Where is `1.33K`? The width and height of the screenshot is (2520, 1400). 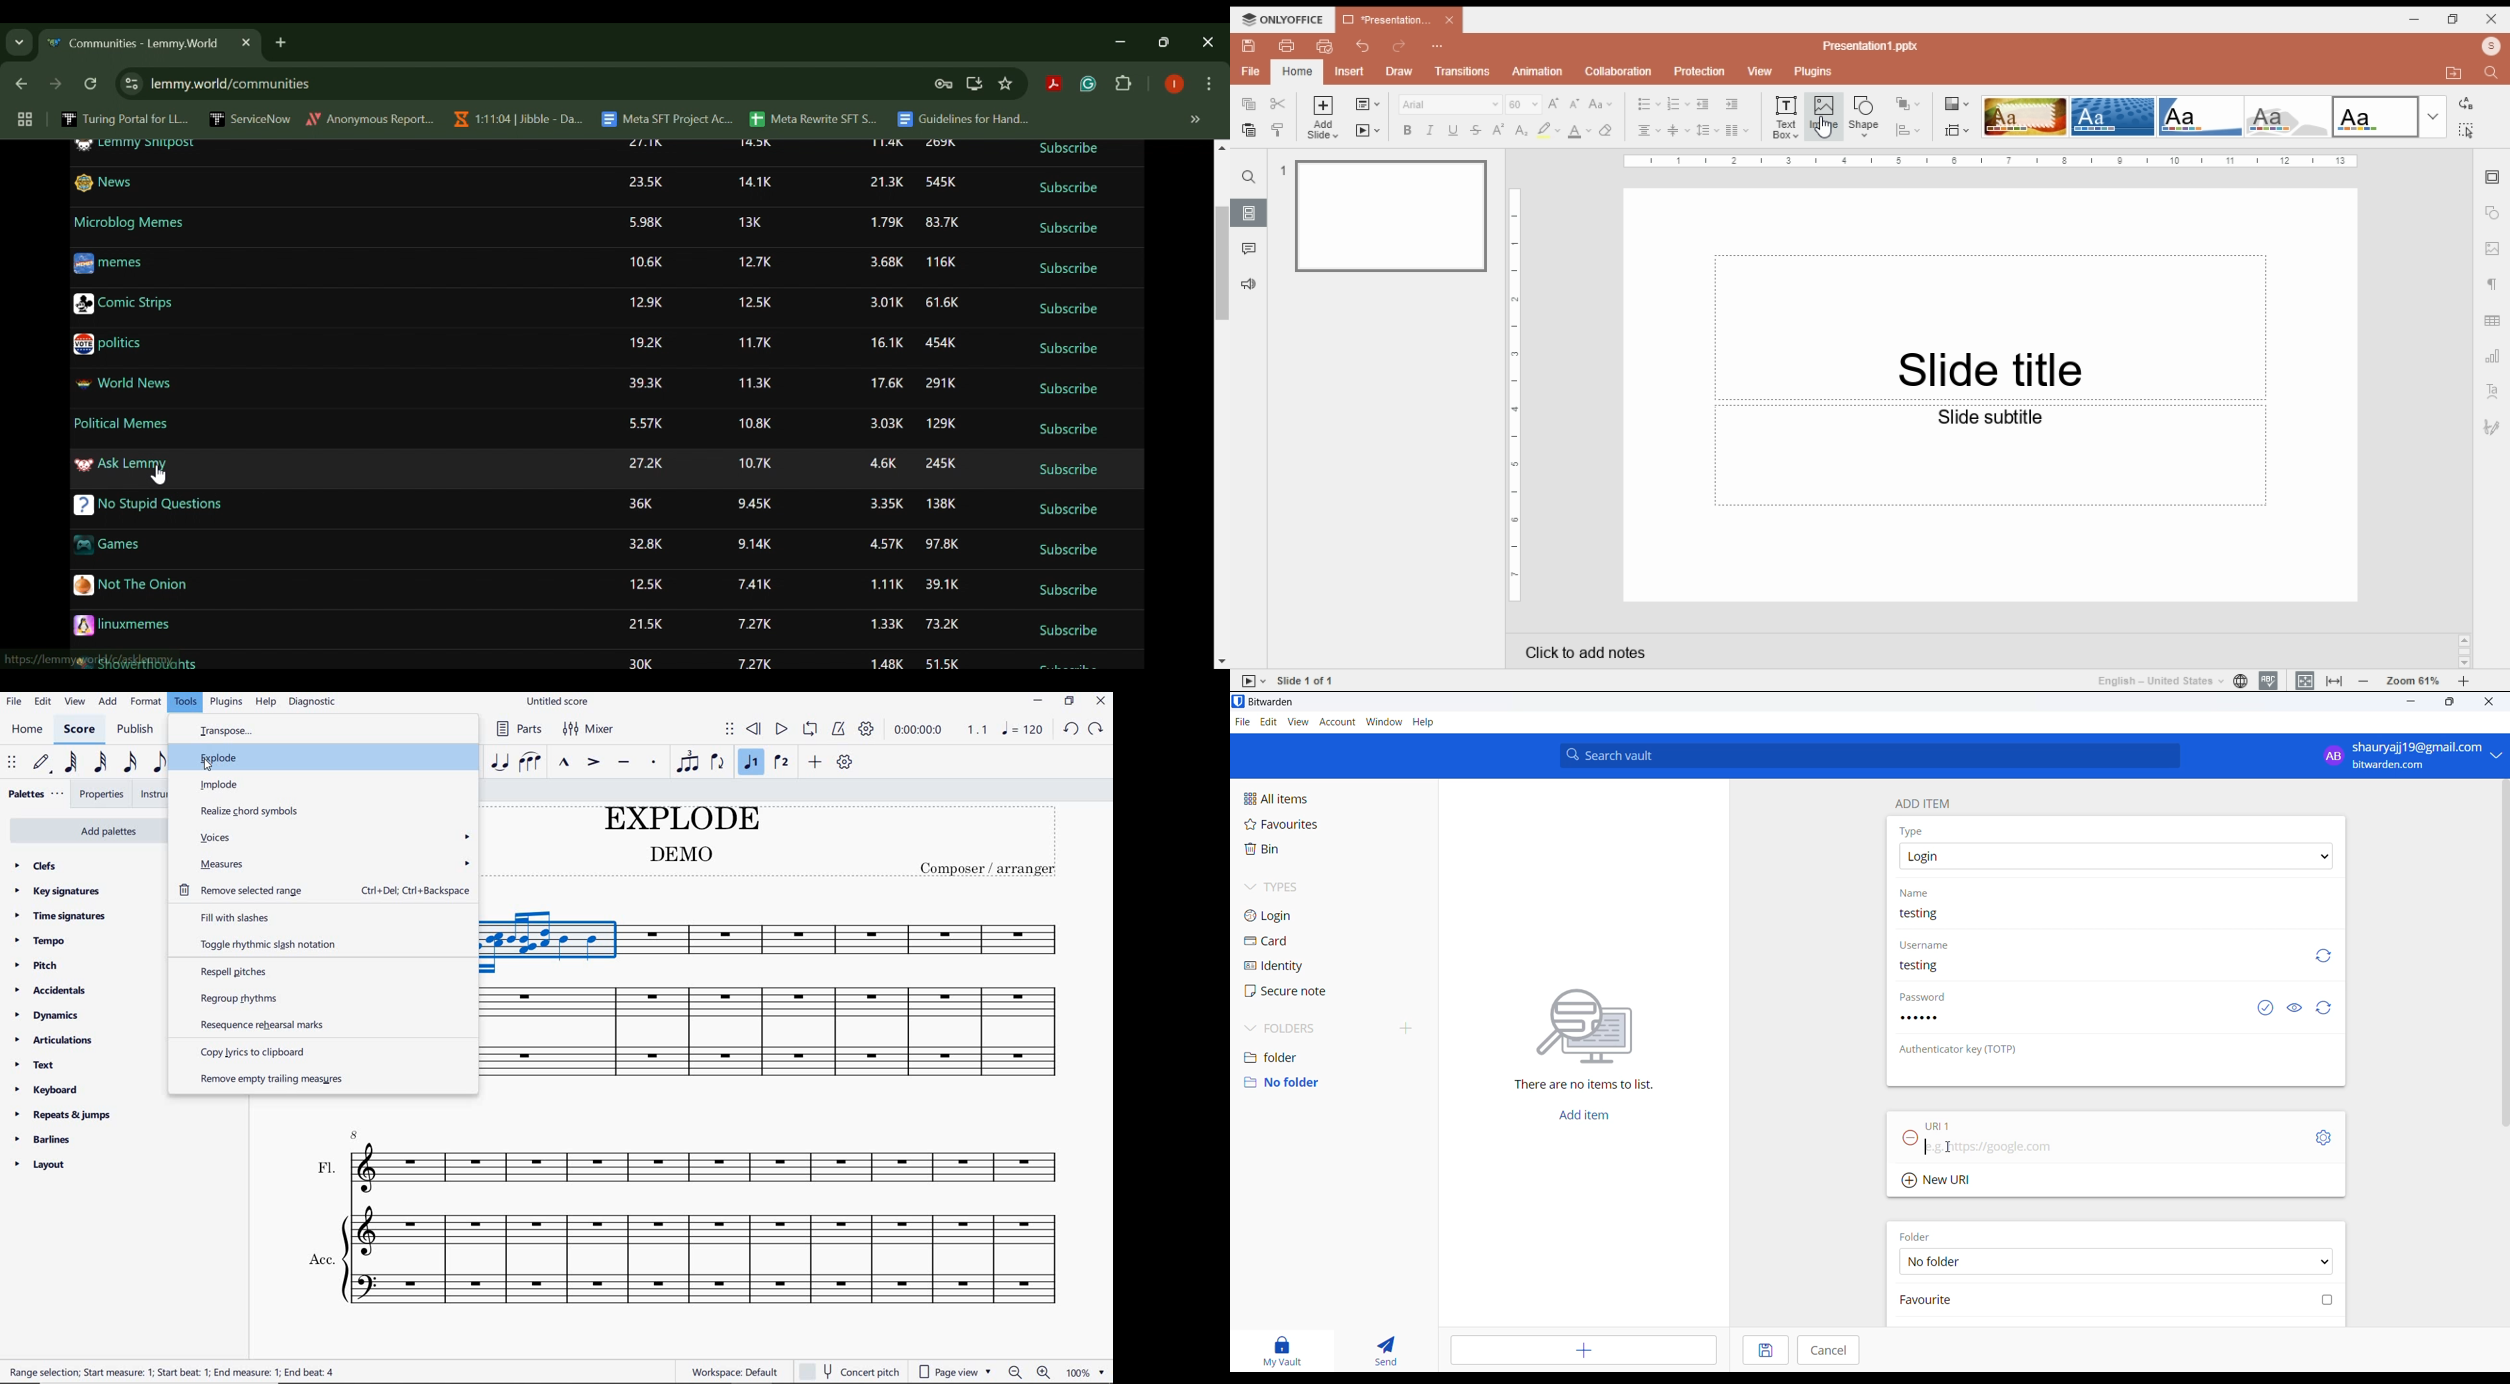 1.33K is located at coordinates (887, 626).